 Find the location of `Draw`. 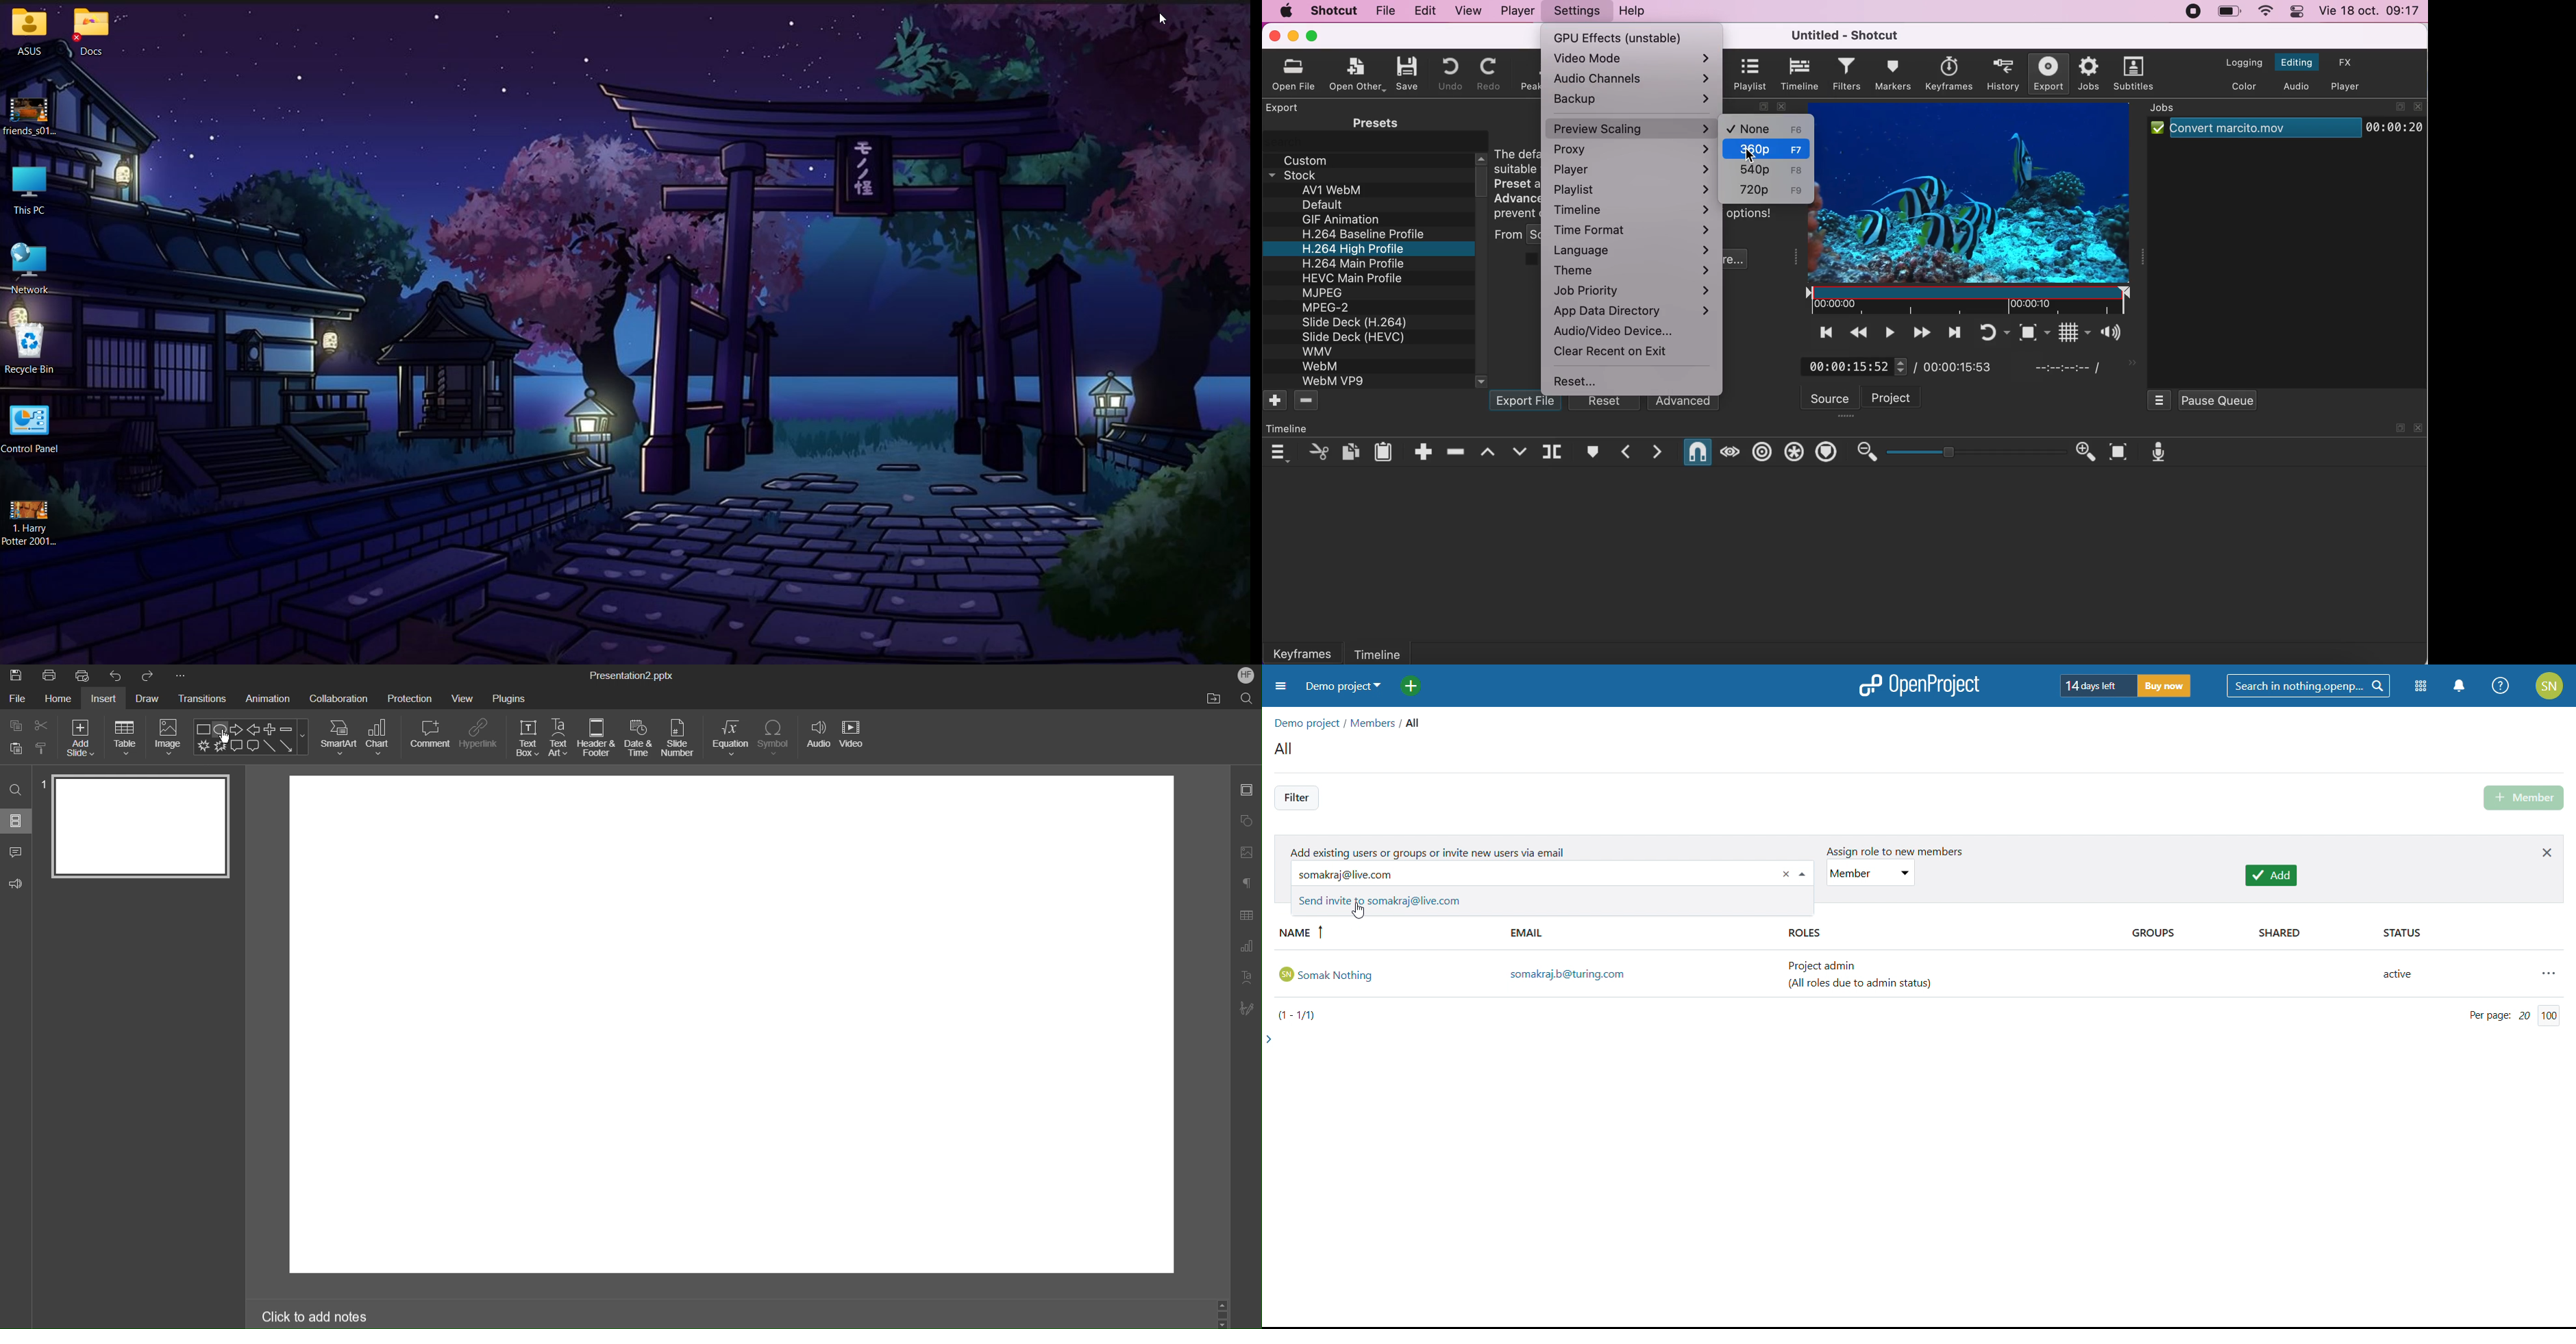

Draw is located at coordinates (150, 699).